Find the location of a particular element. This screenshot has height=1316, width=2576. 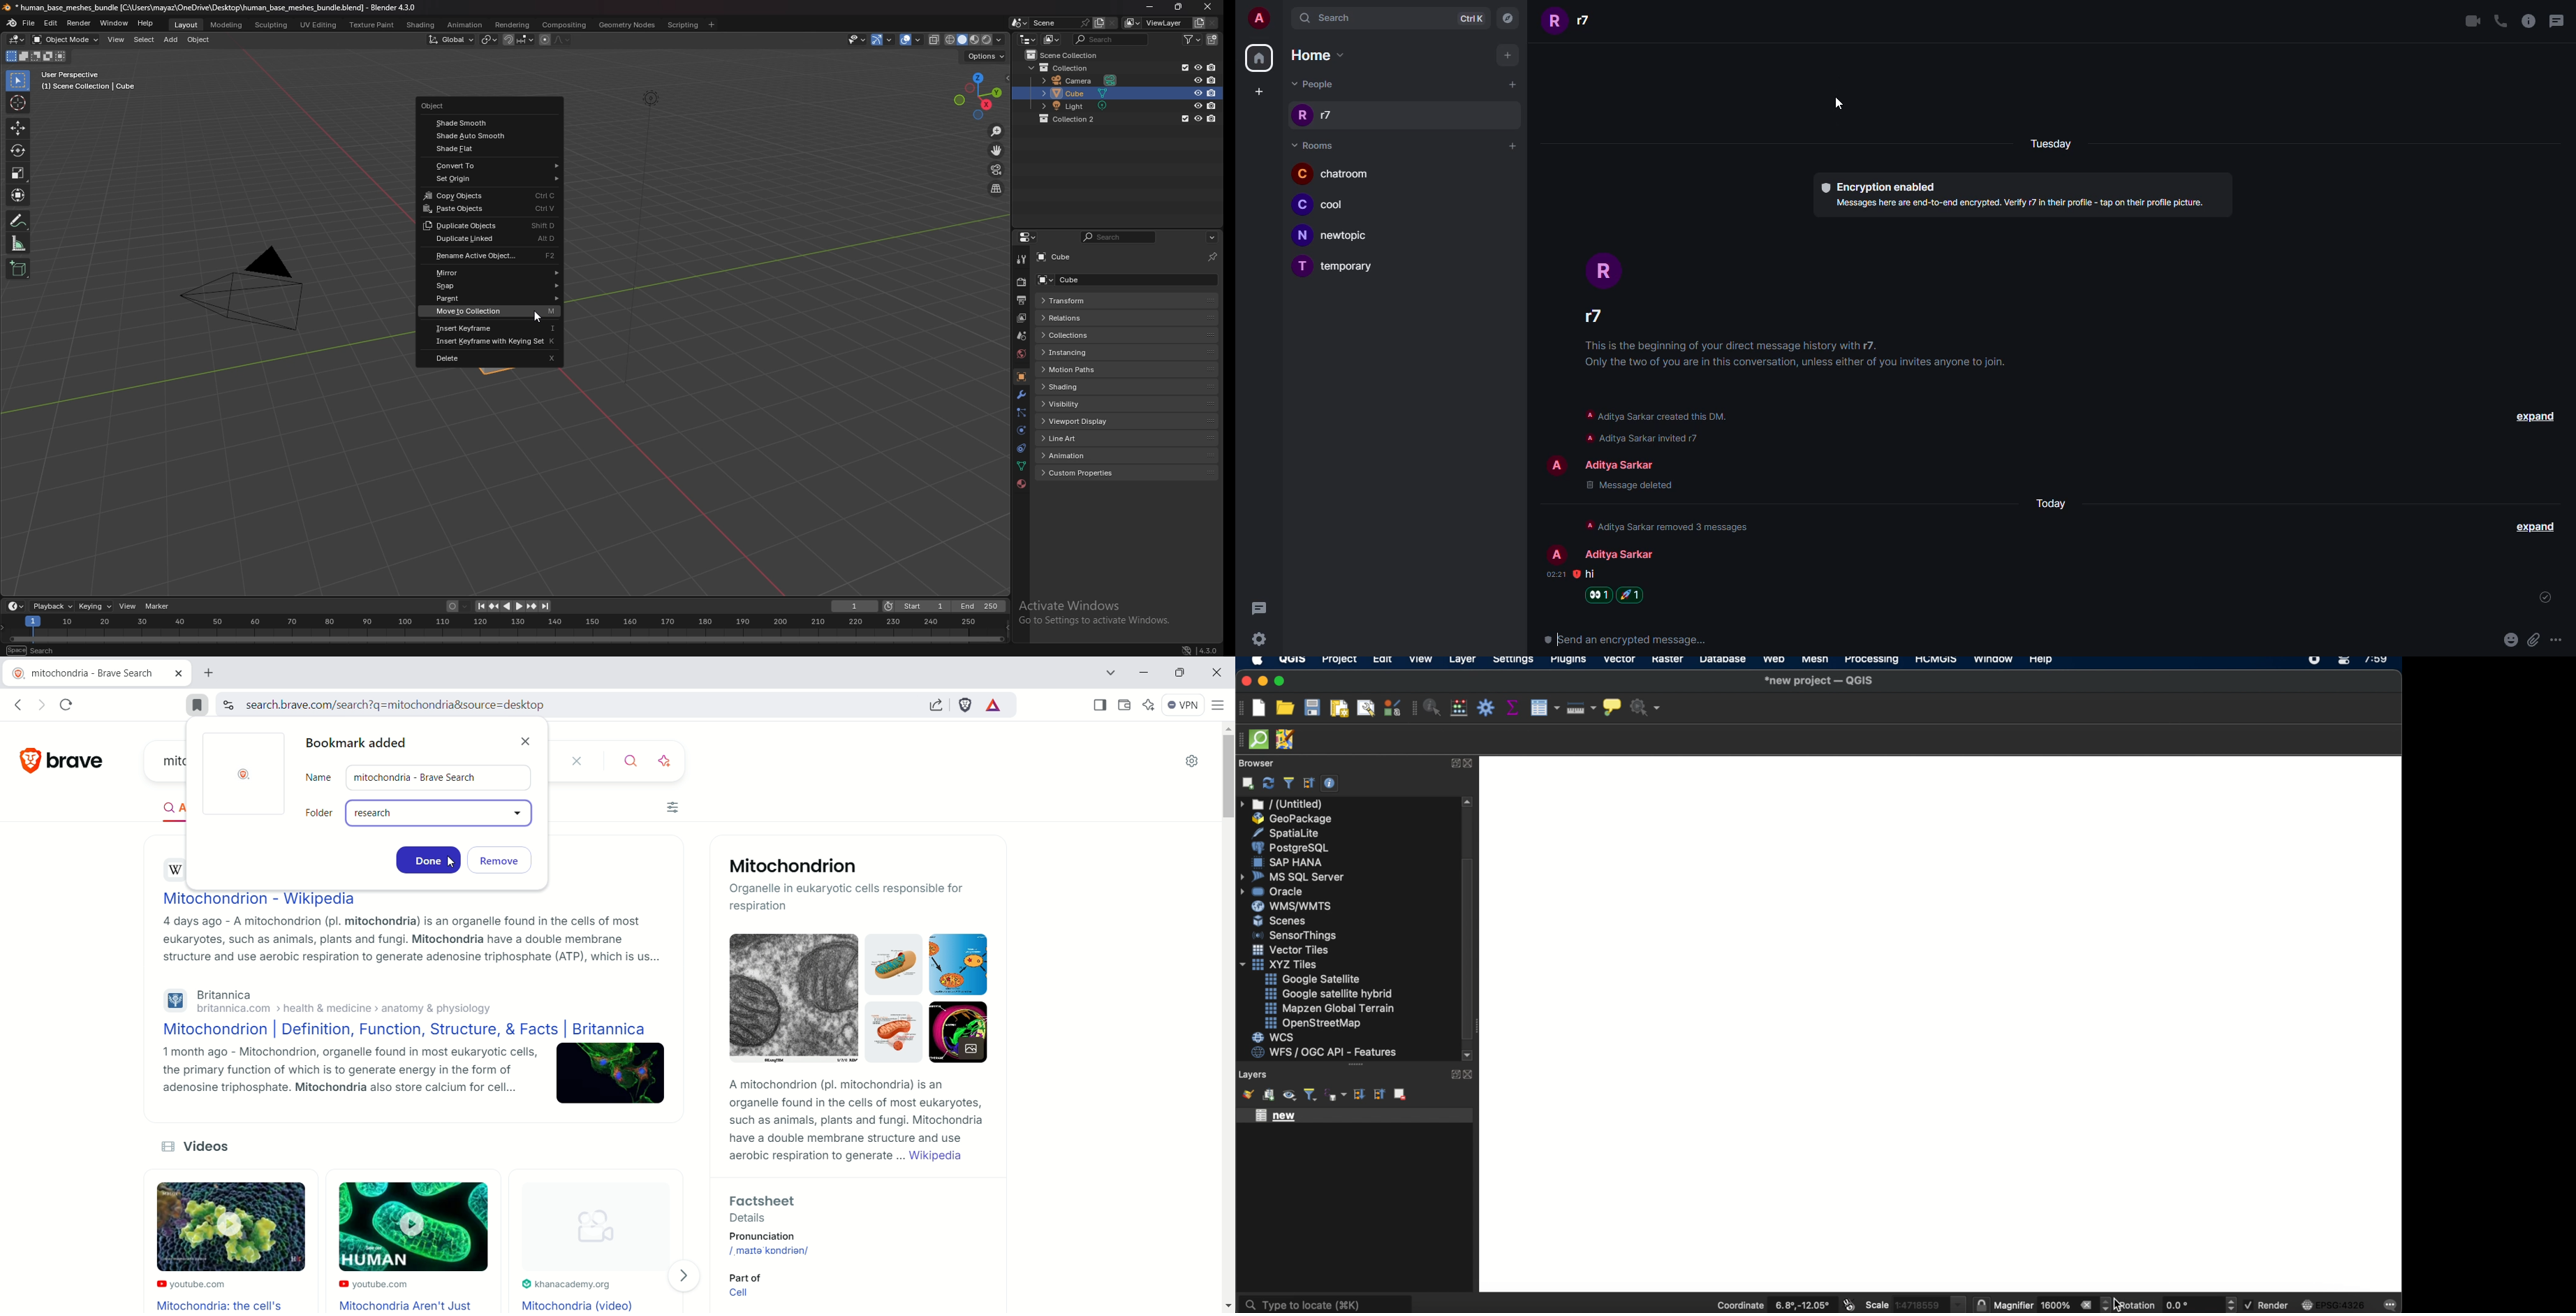

snap is located at coordinates (494, 286).